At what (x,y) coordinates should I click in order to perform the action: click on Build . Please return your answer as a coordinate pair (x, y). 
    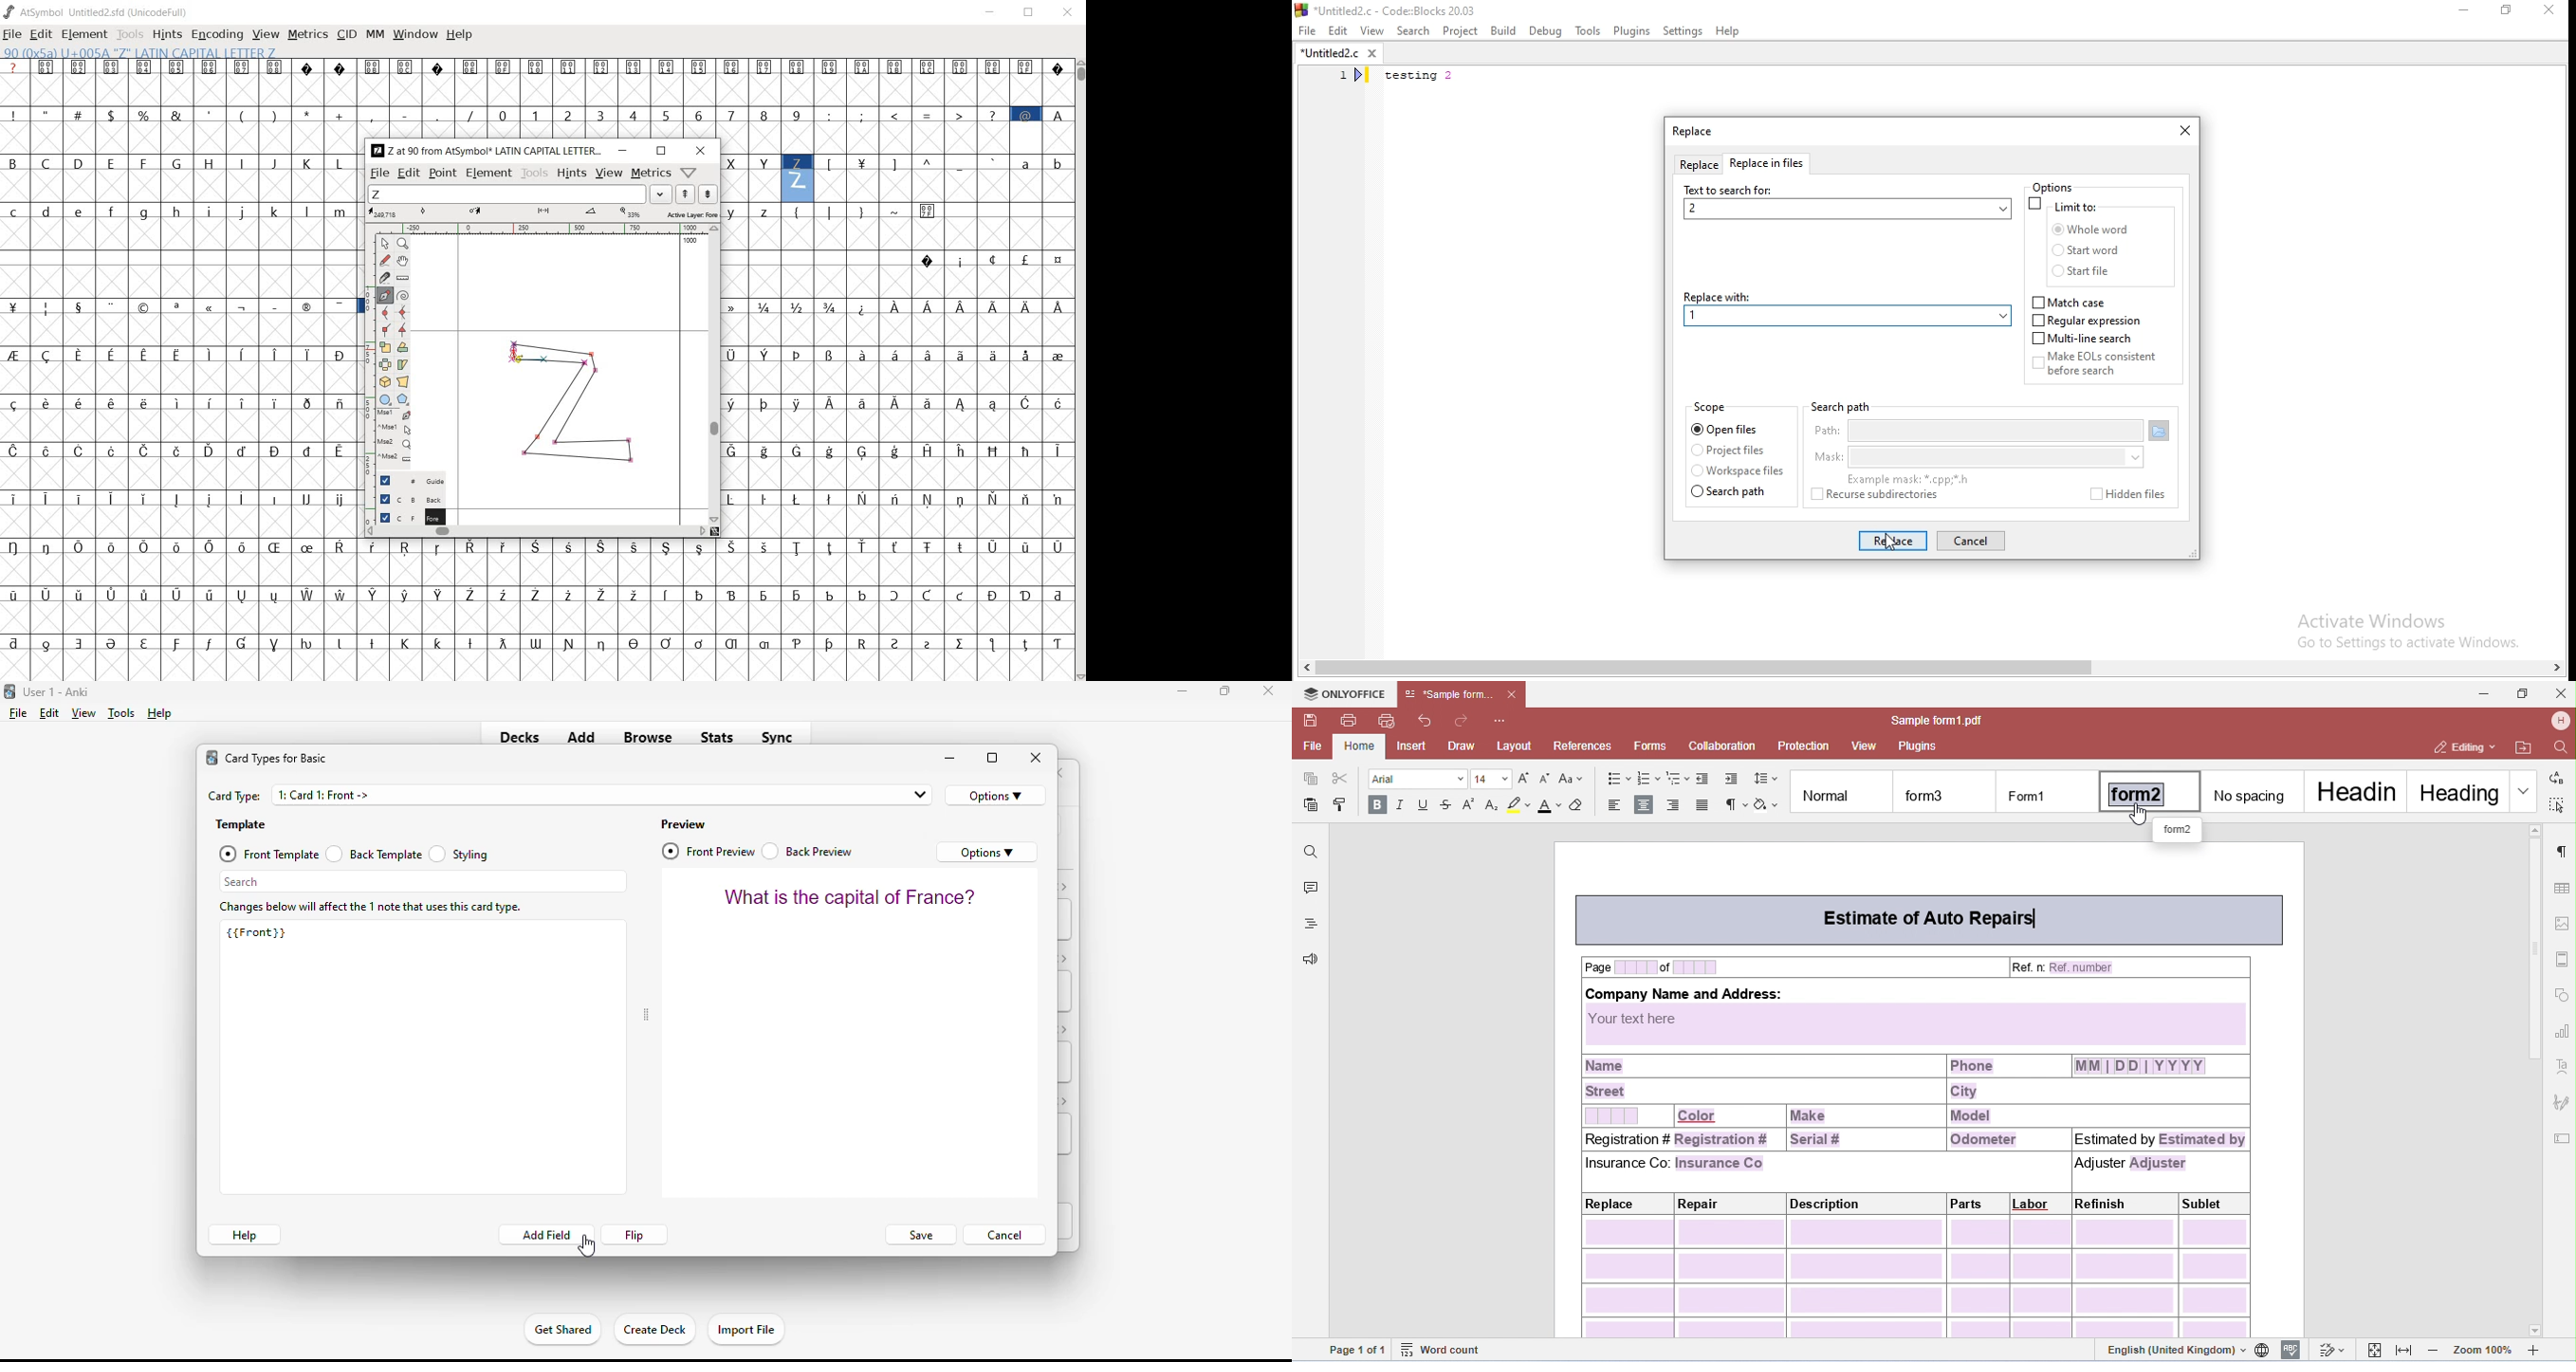
    Looking at the image, I should click on (1503, 30).